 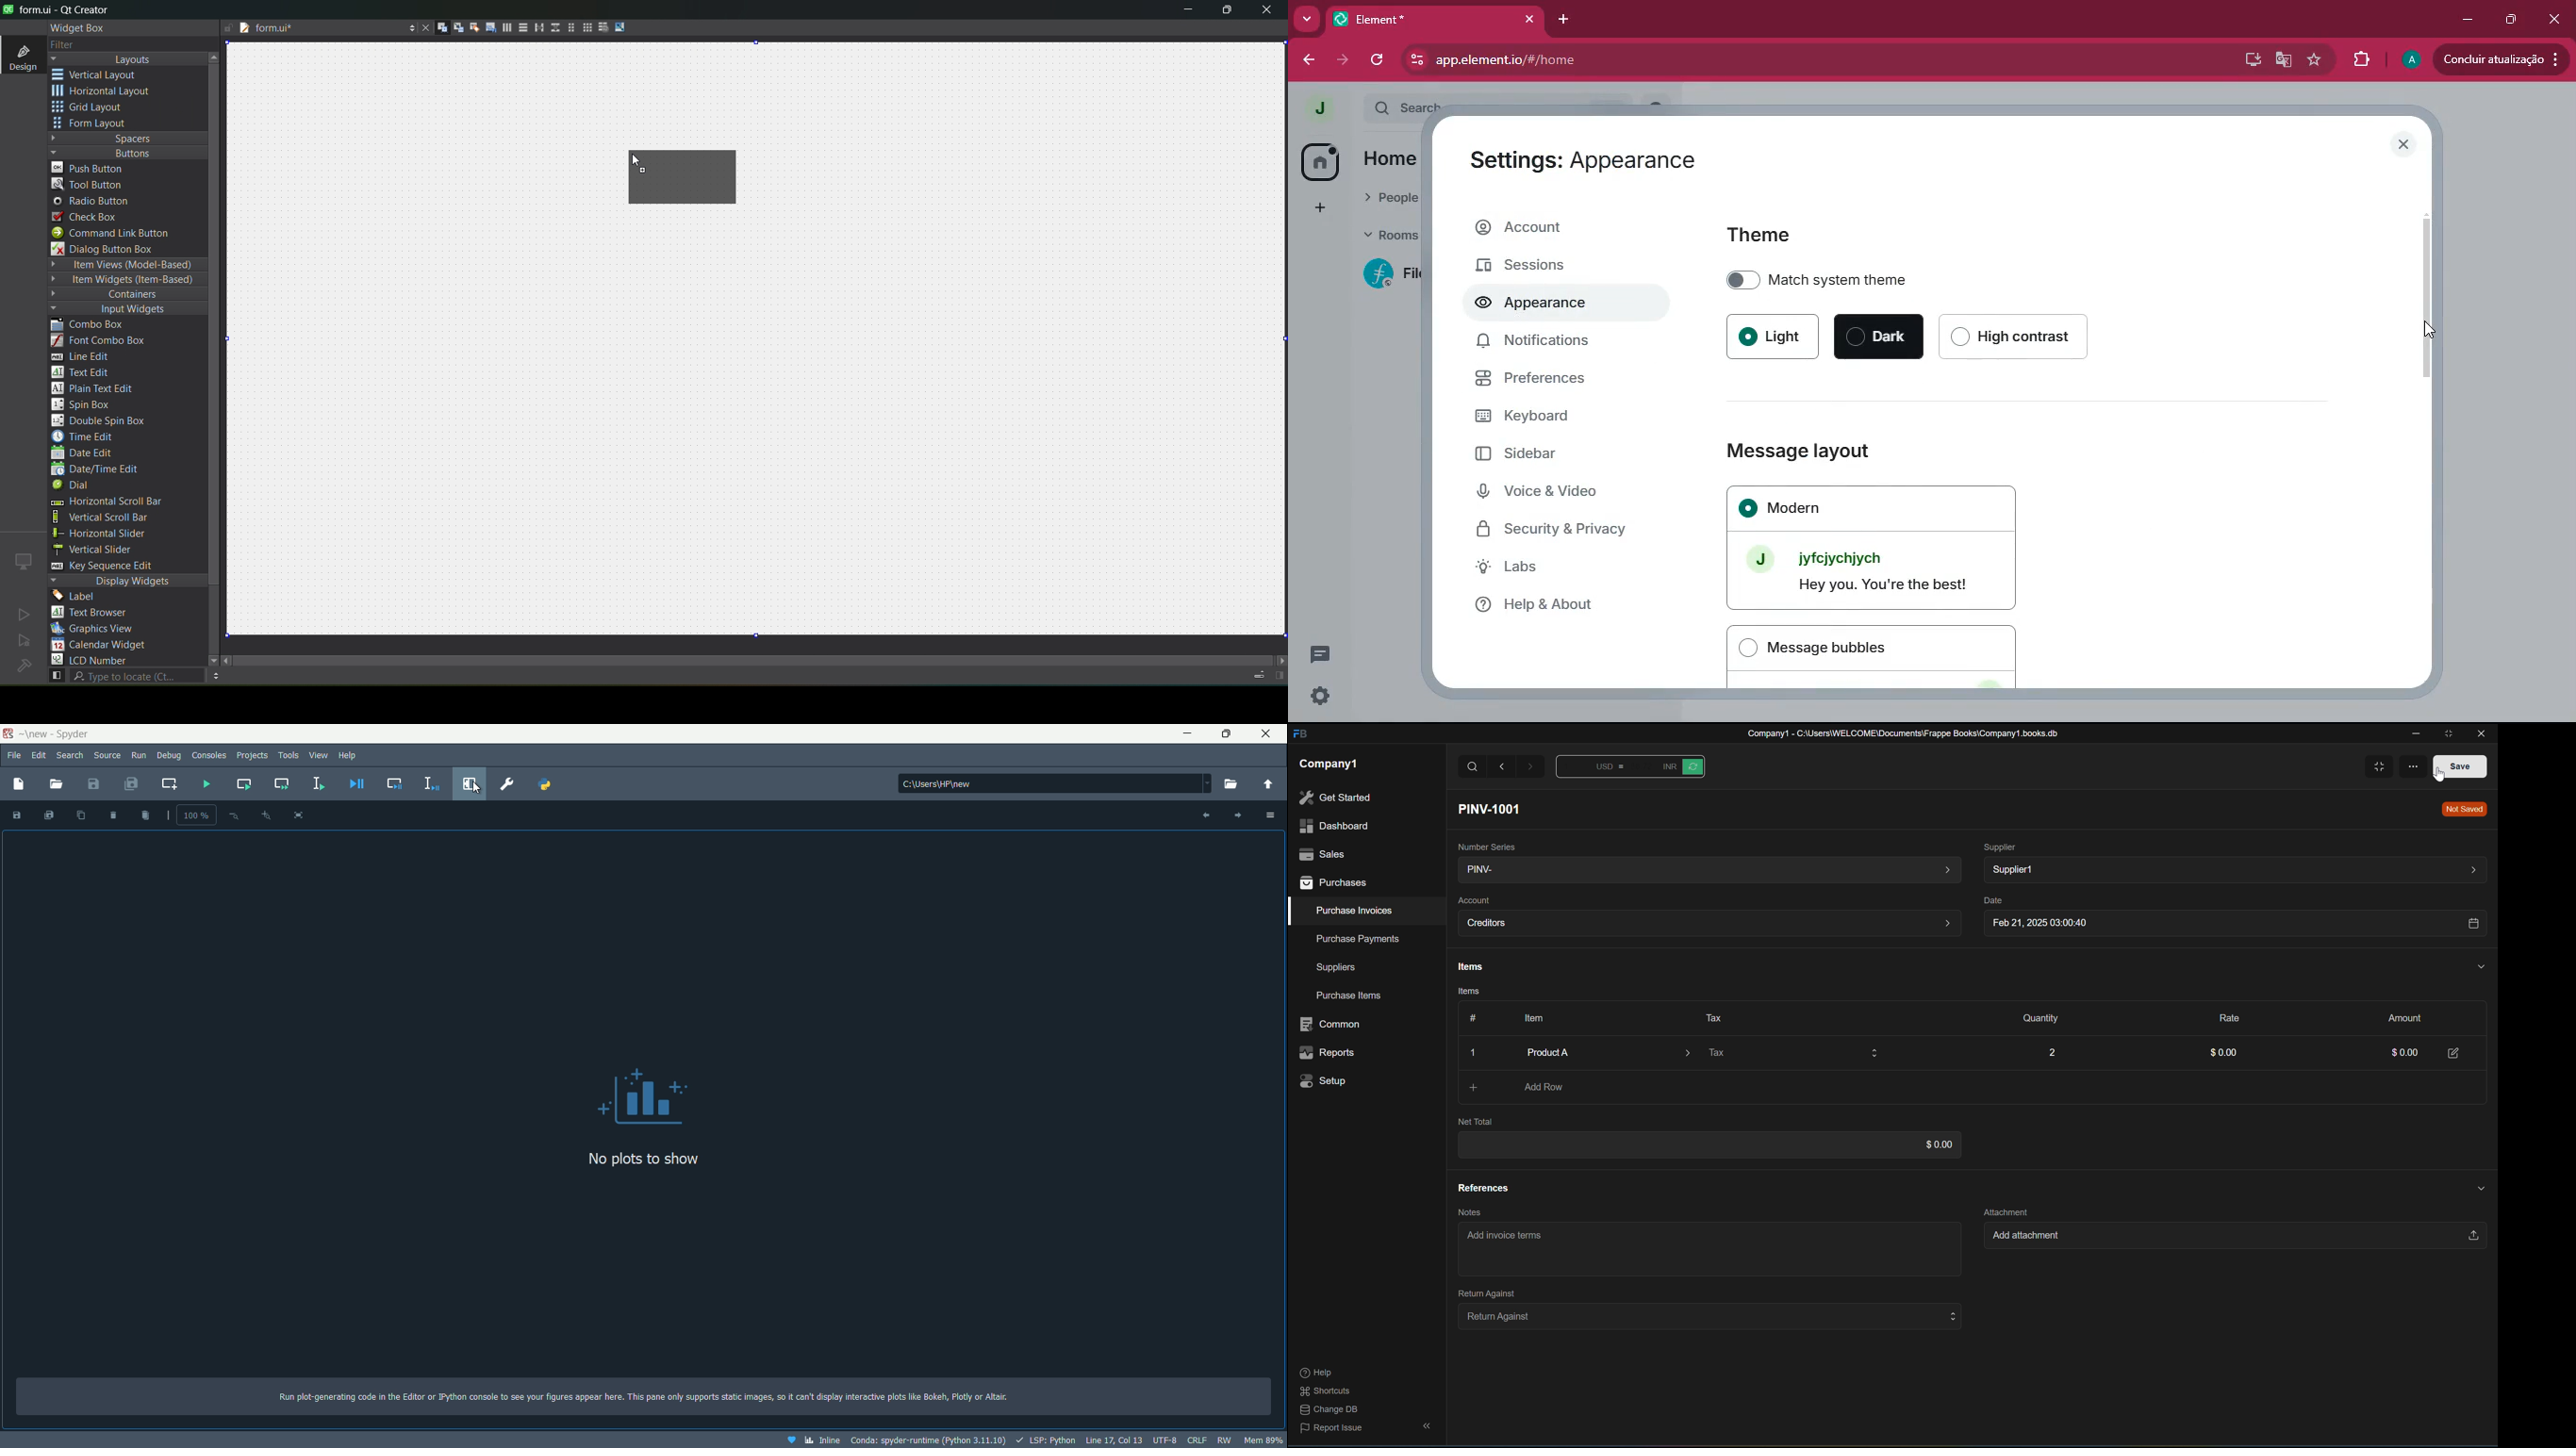 What do you see at coordinates (1469, 1018) in the screenshot?
I see `` at bounding box center [1469, 1018].